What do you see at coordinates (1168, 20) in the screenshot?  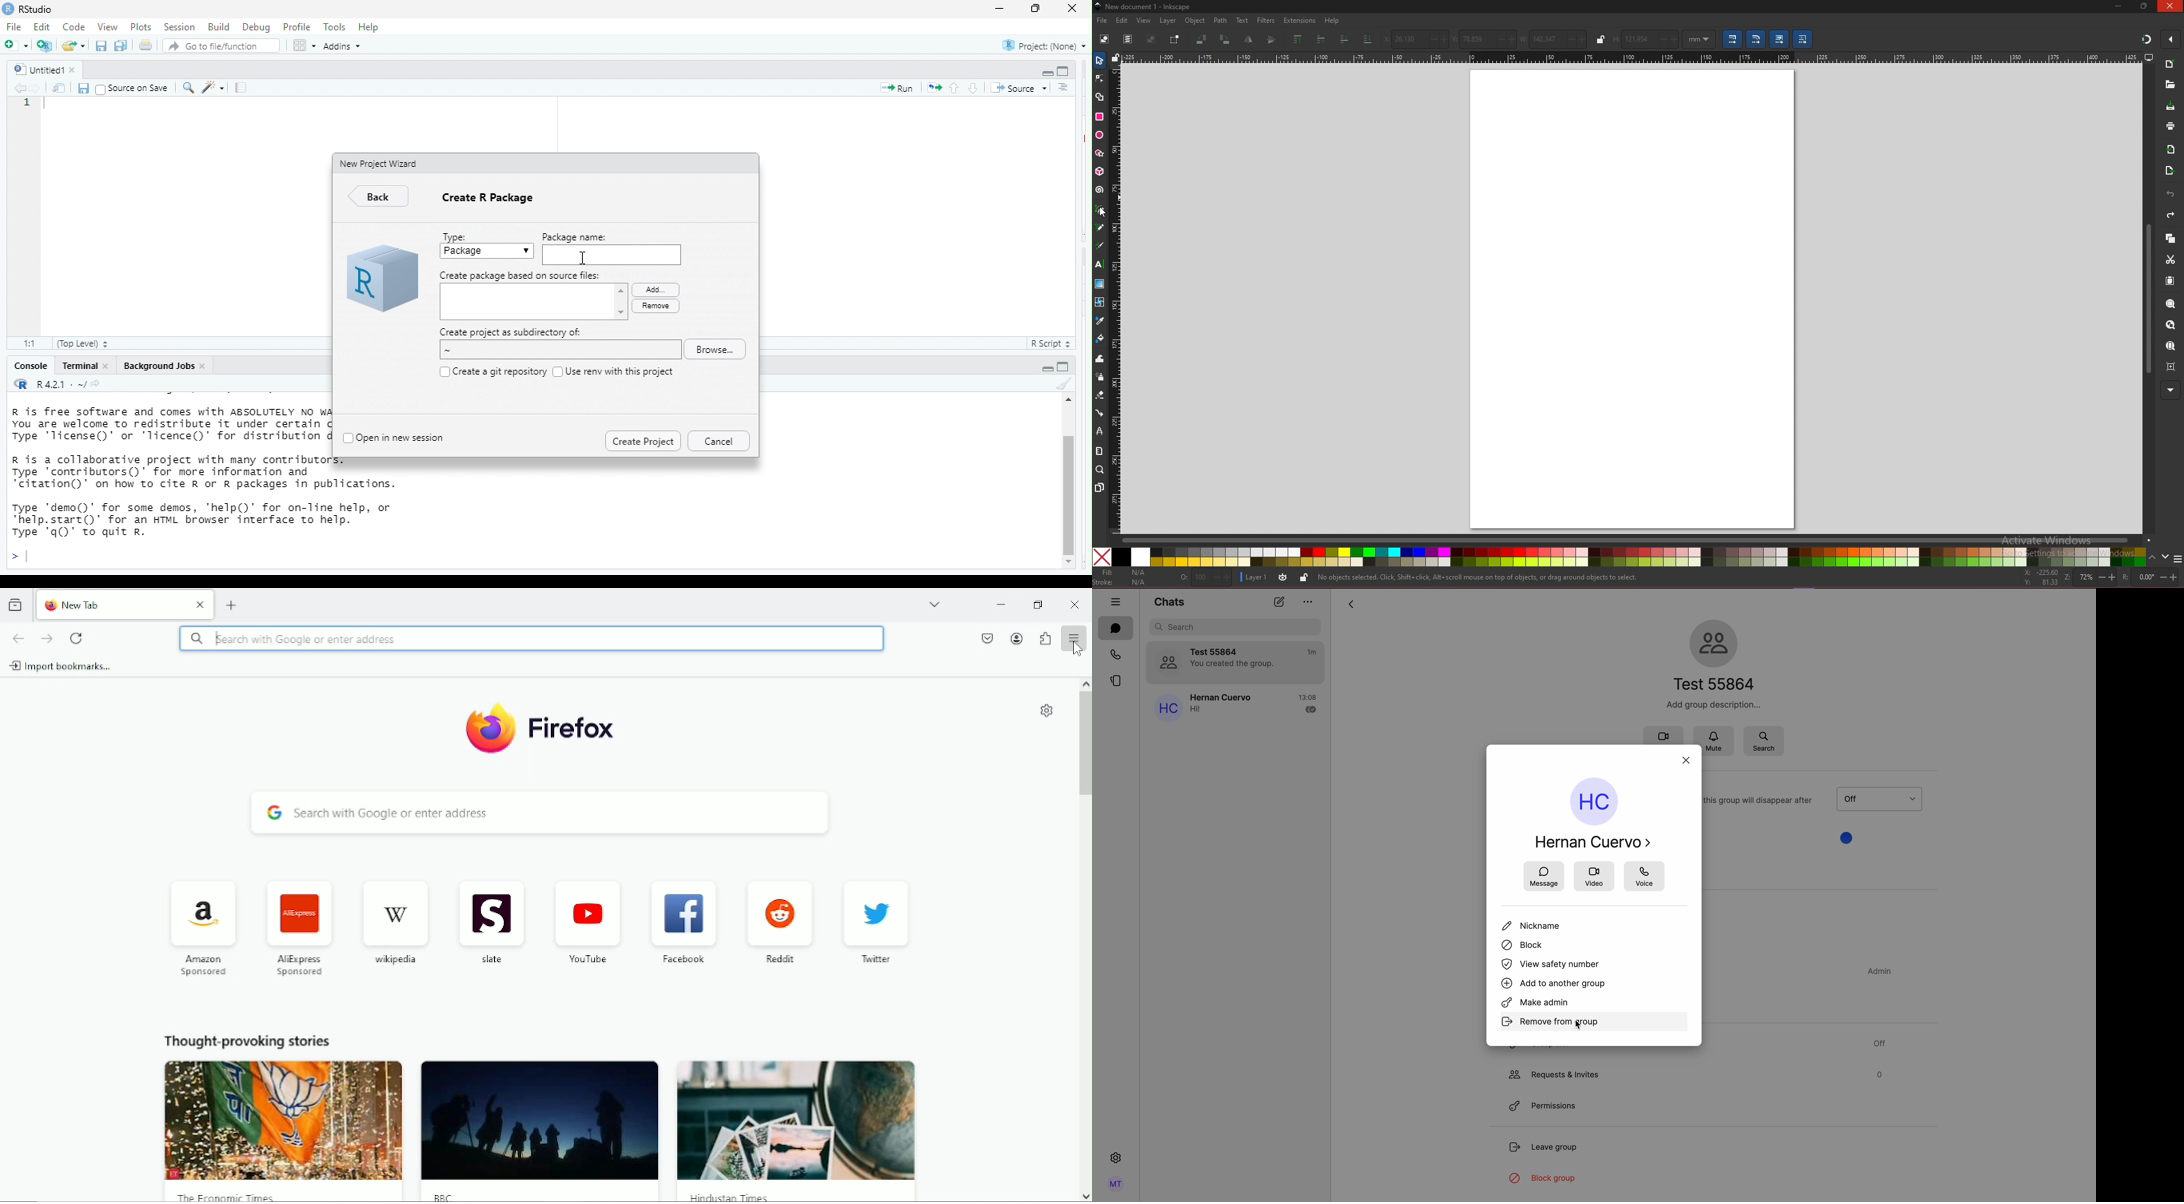 I see `layer` at bounding box center [1168, 20].